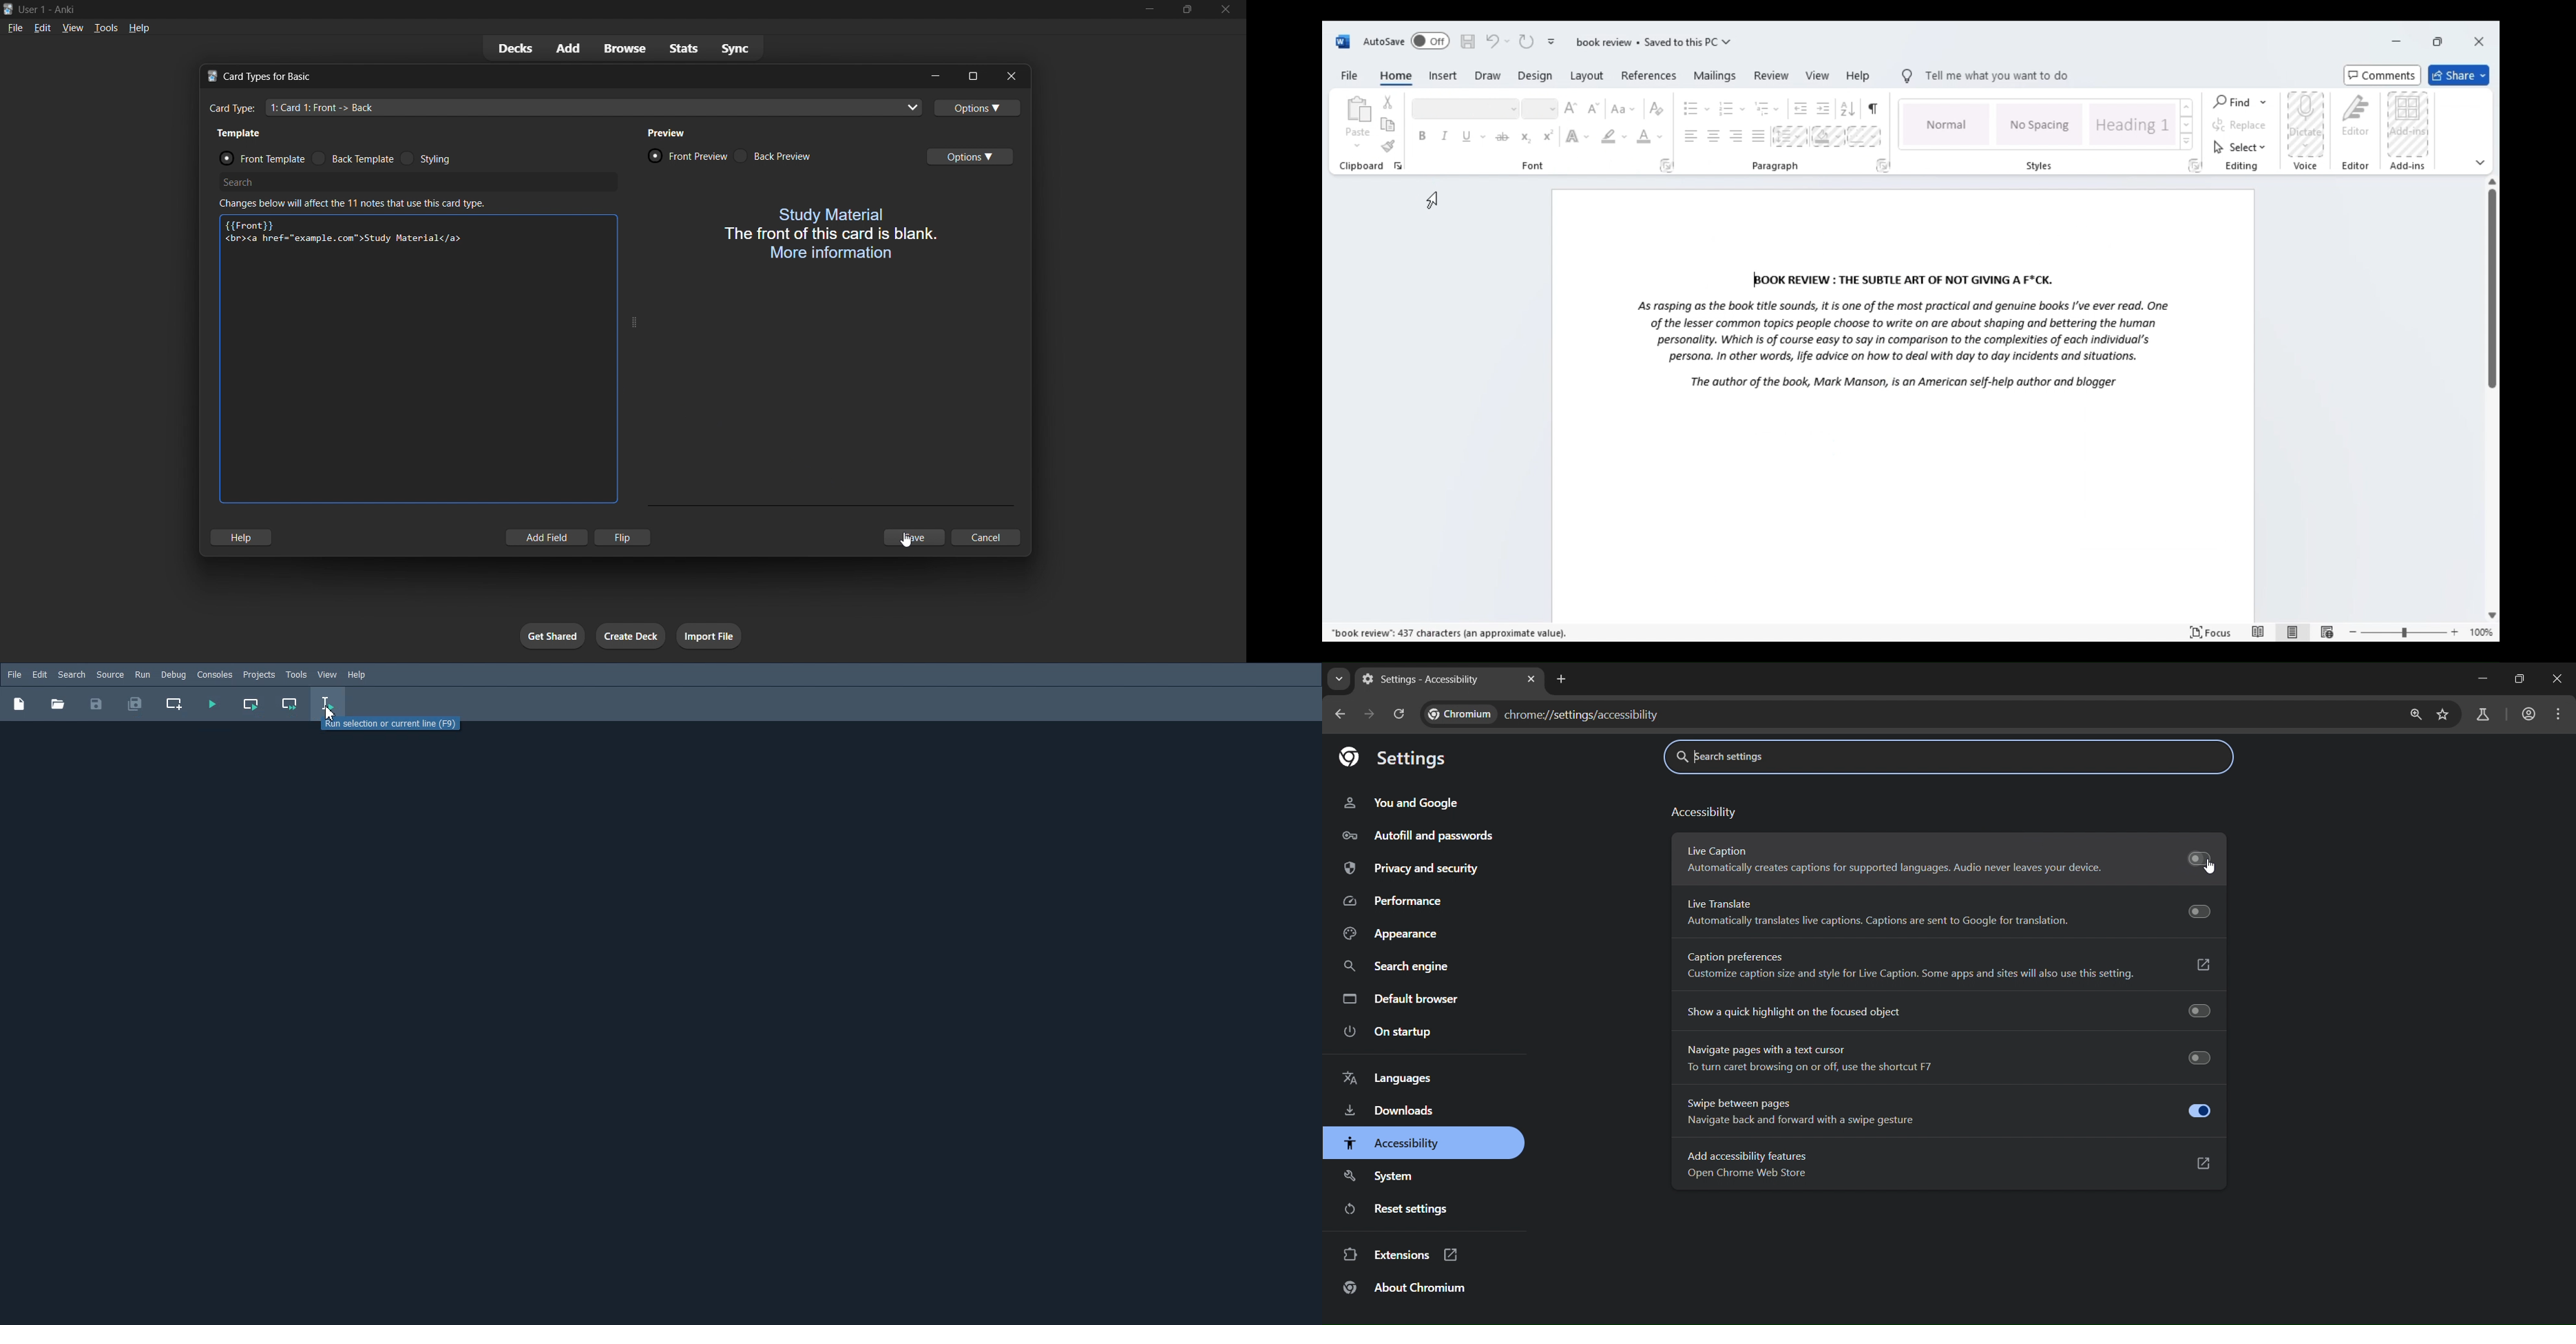 This screenshot has height=1344, width=2576. What do you see at coordinates (42, 29) in the screenshot?
I see `edit` at bounding box center [42, 29].